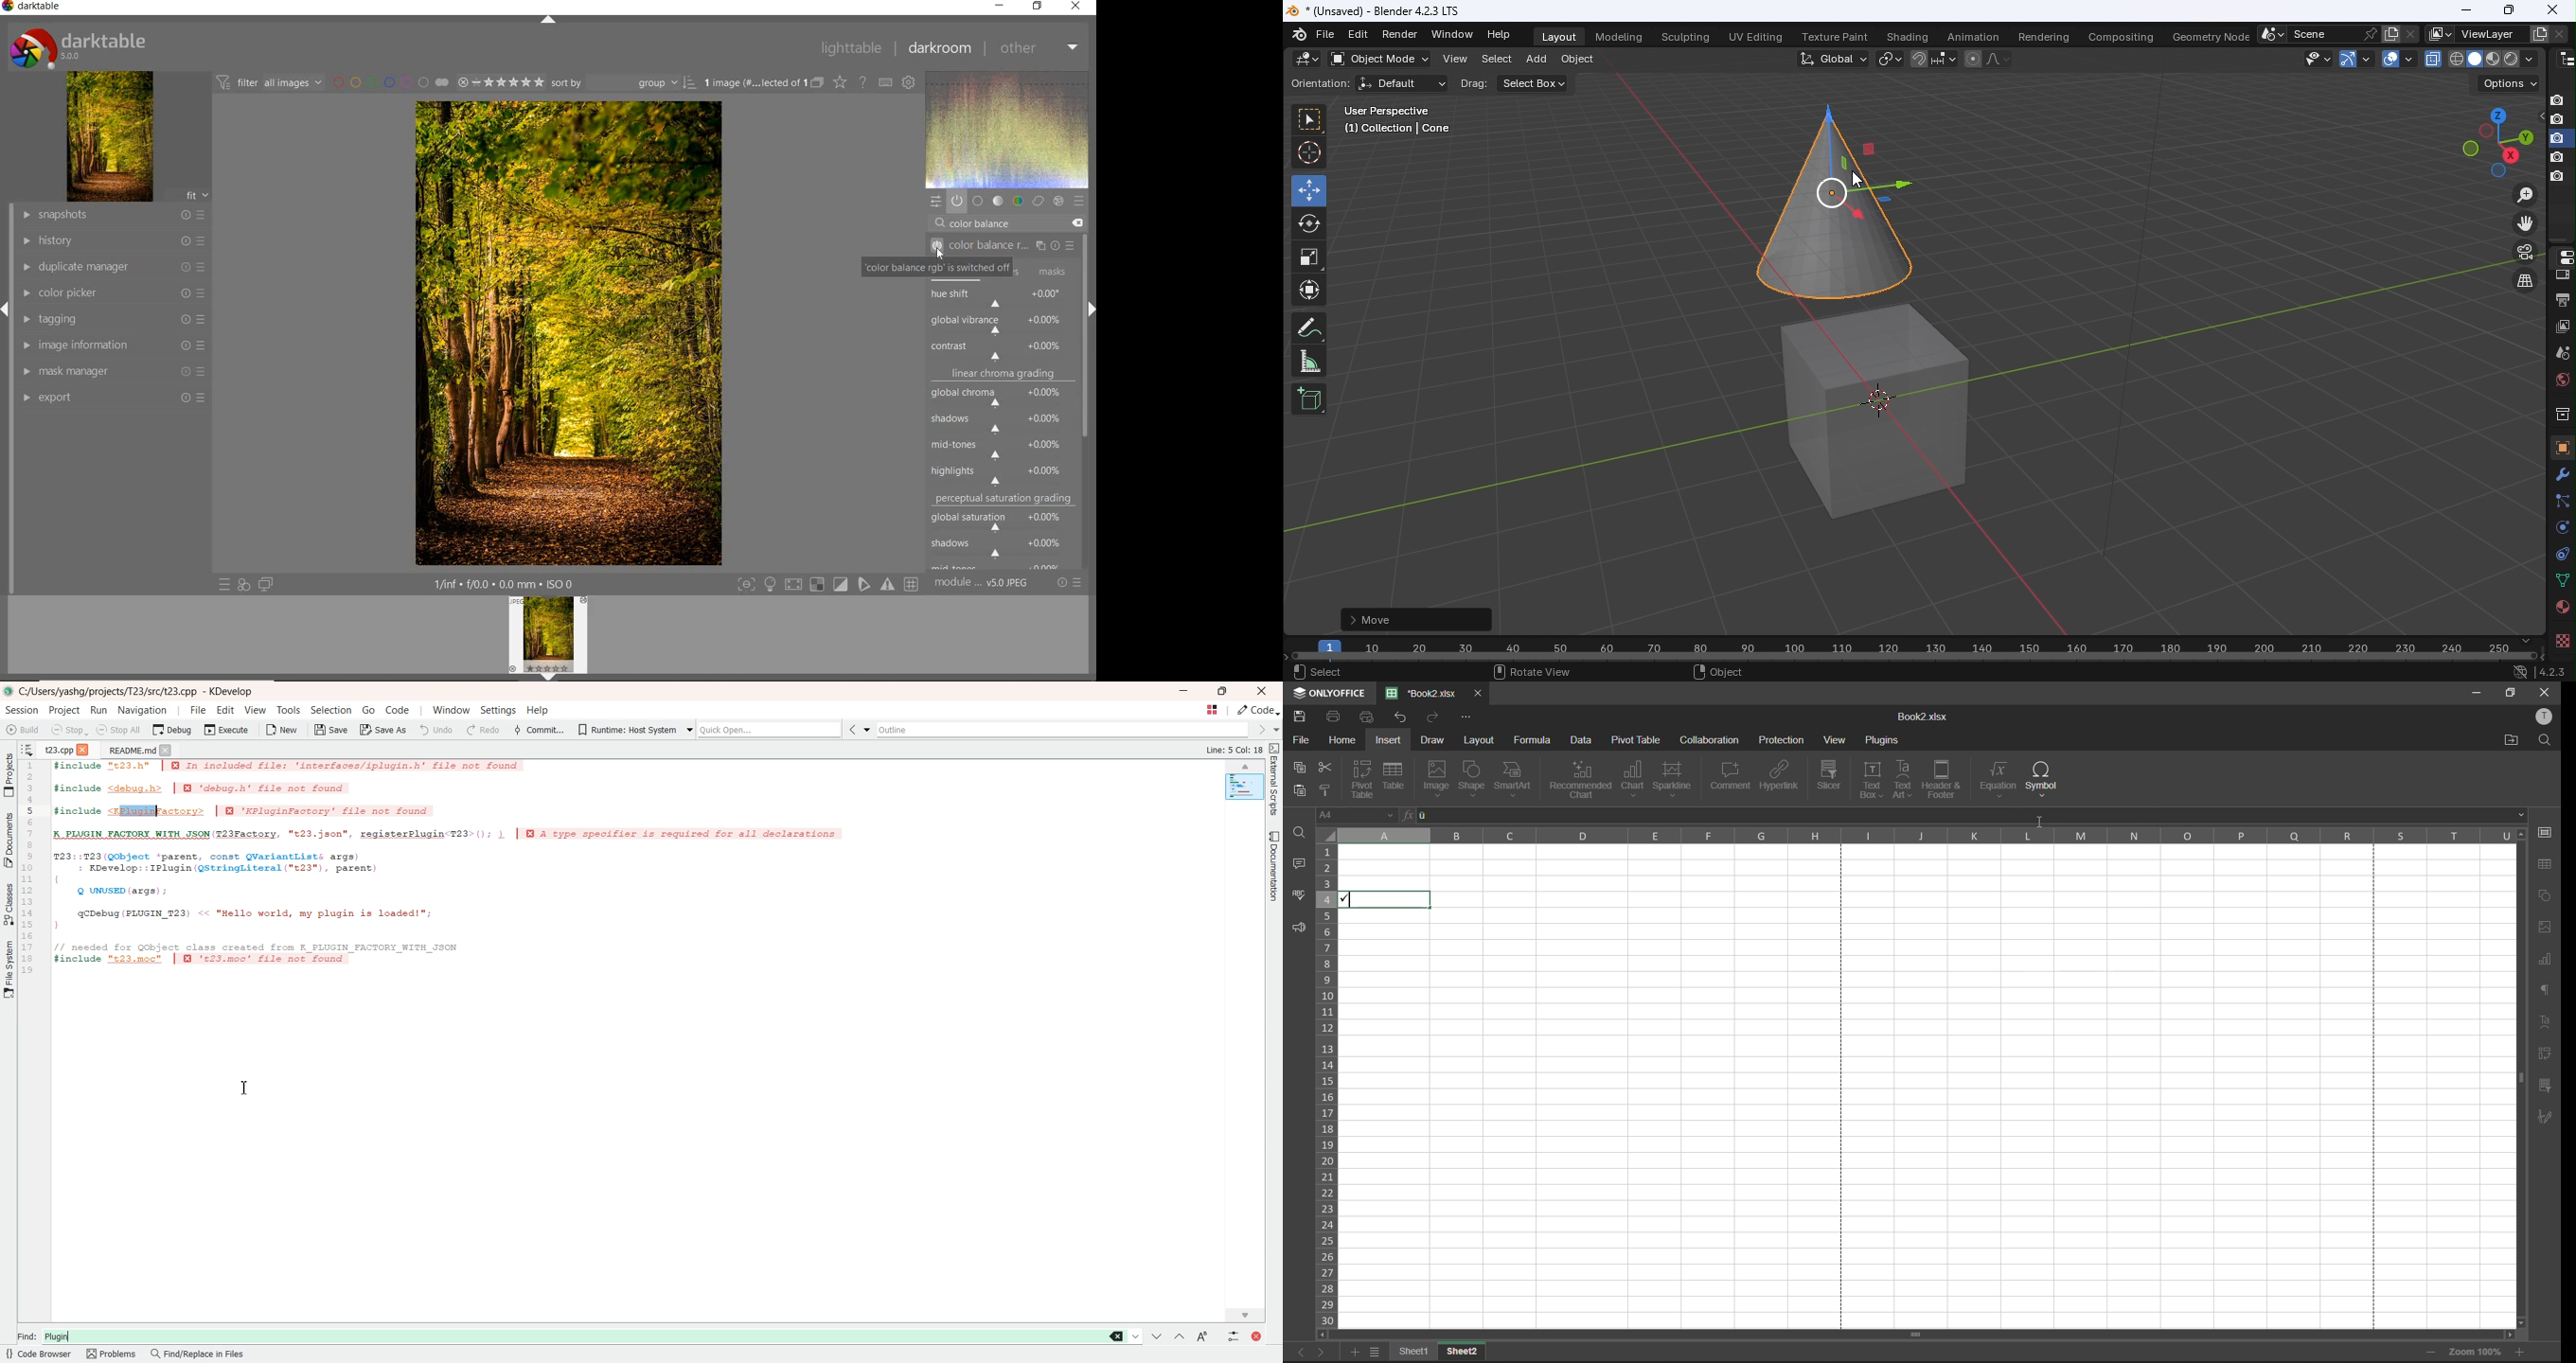  Describe the element at coordinates (1463, 718) in the screenshot. I see `customize quick access toolbar` at that location.